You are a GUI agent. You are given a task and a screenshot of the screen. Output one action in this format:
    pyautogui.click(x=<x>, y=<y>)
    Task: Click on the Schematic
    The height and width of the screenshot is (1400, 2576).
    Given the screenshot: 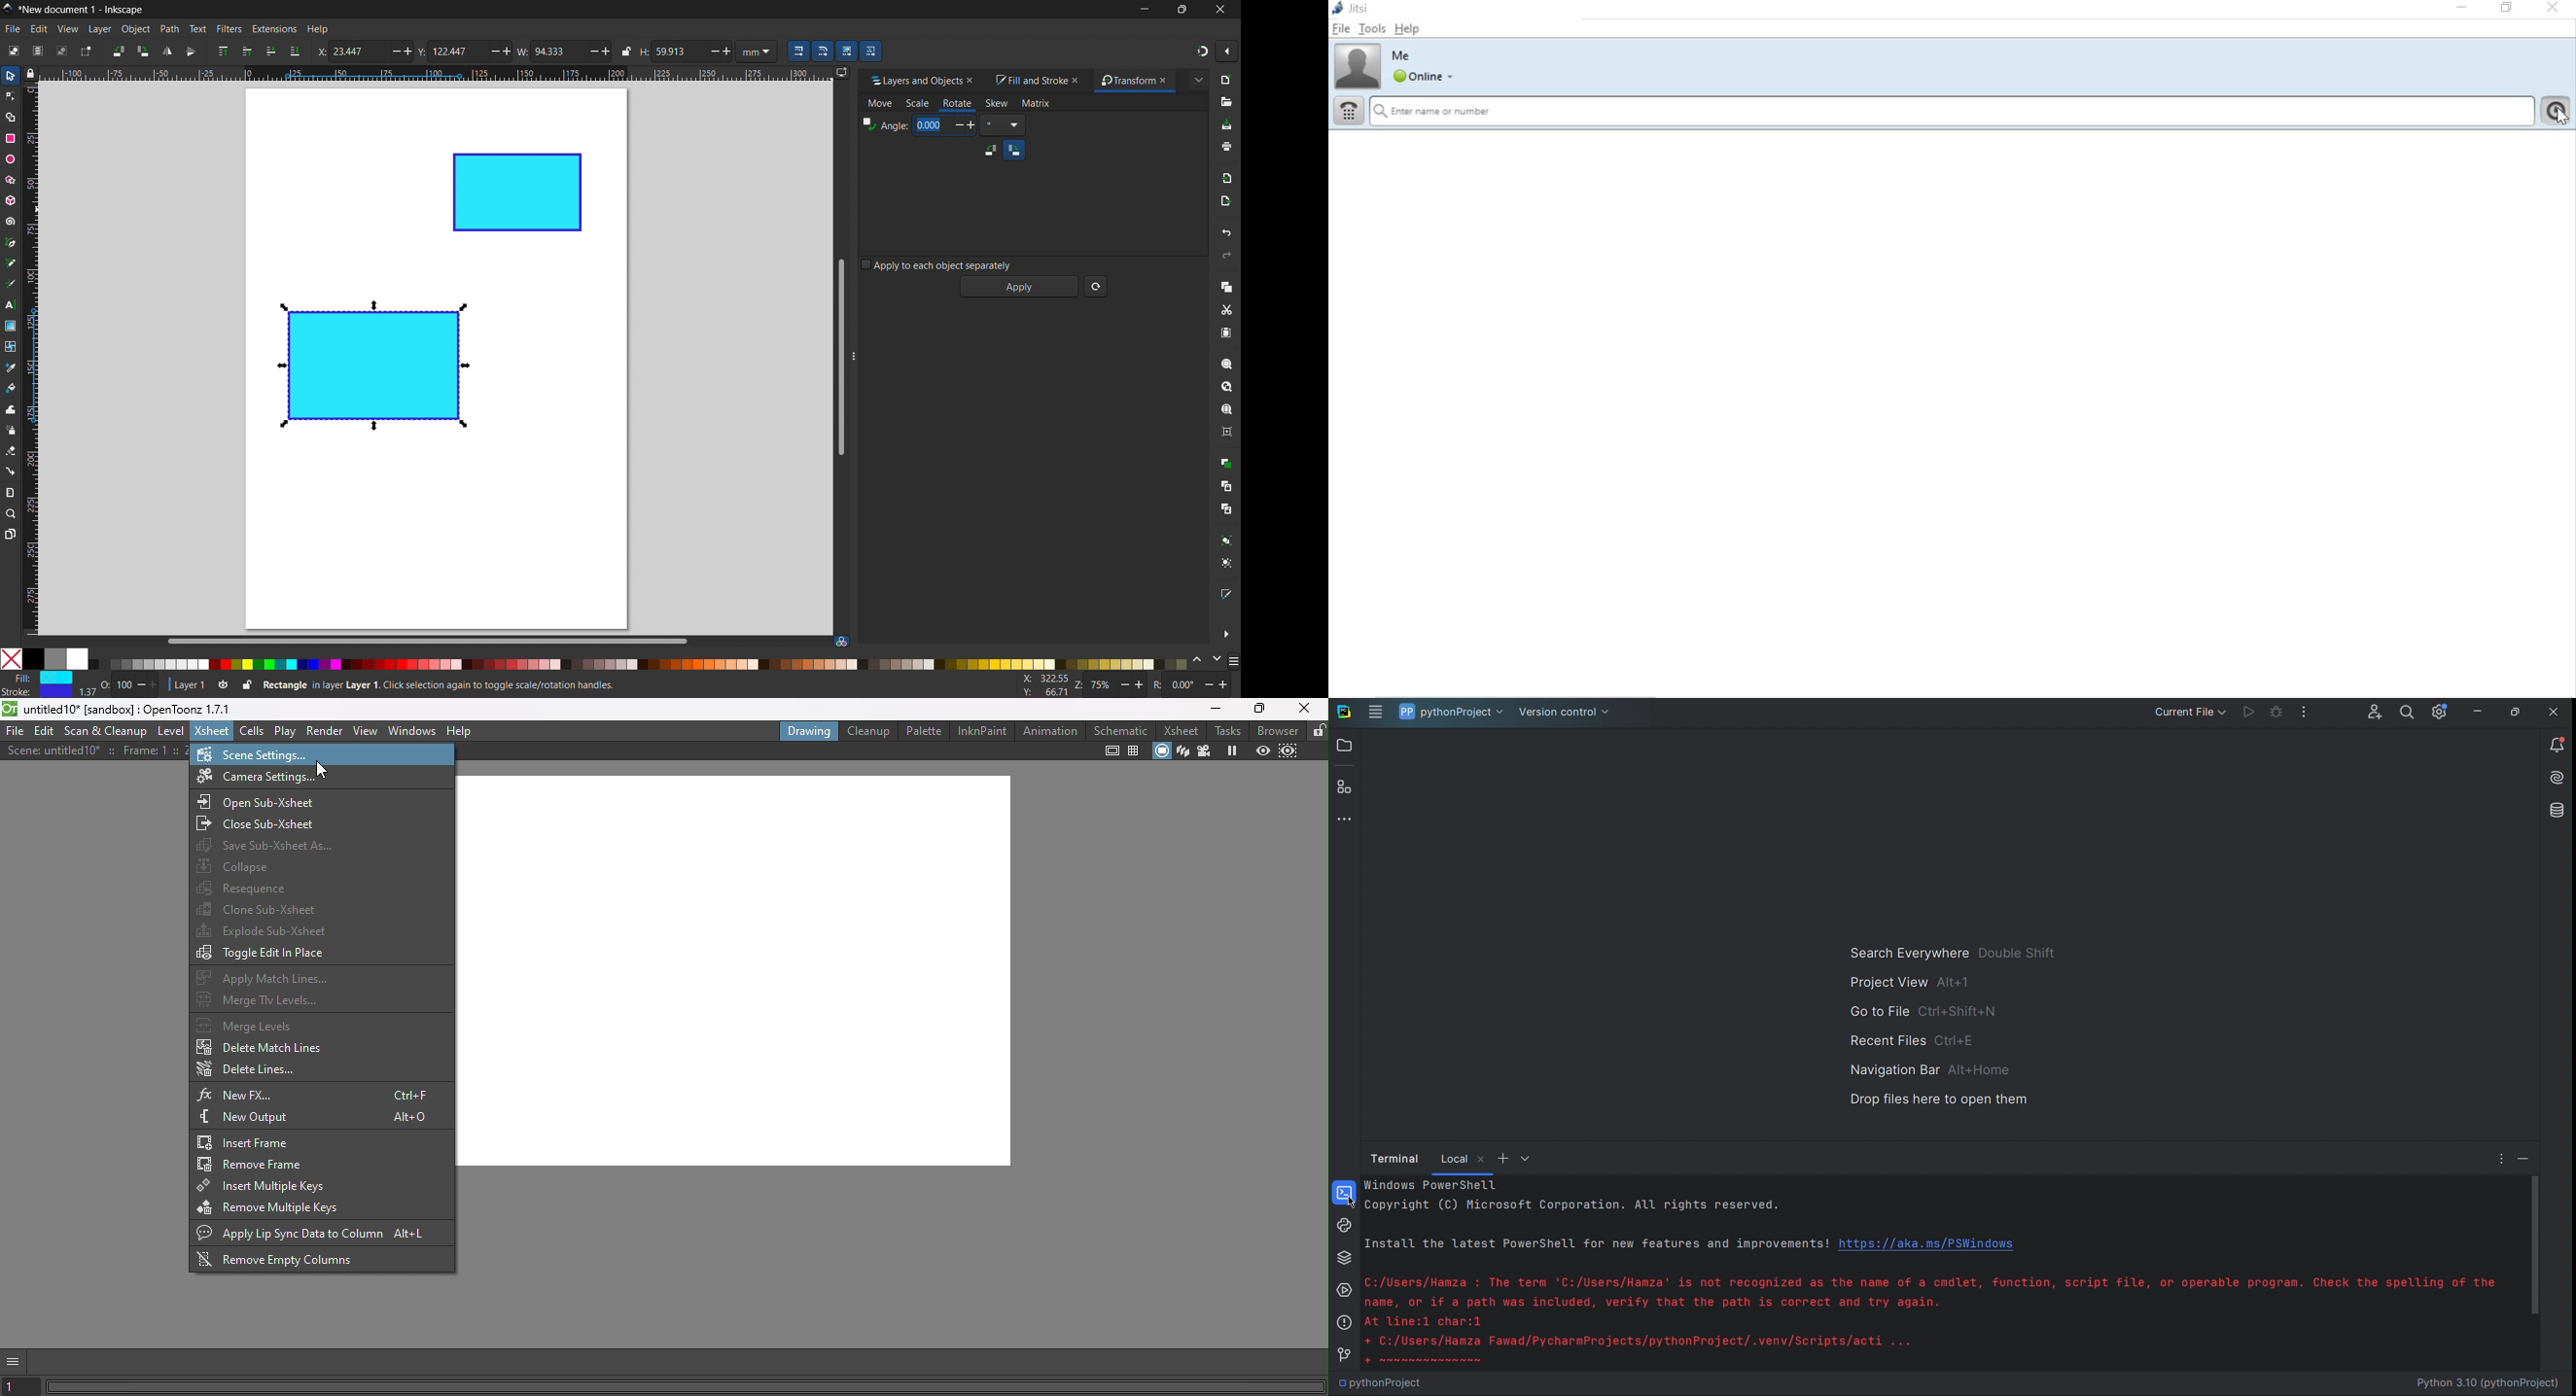 What is the action you would take?
    pyautogui.click(x=1120, y=731)
    